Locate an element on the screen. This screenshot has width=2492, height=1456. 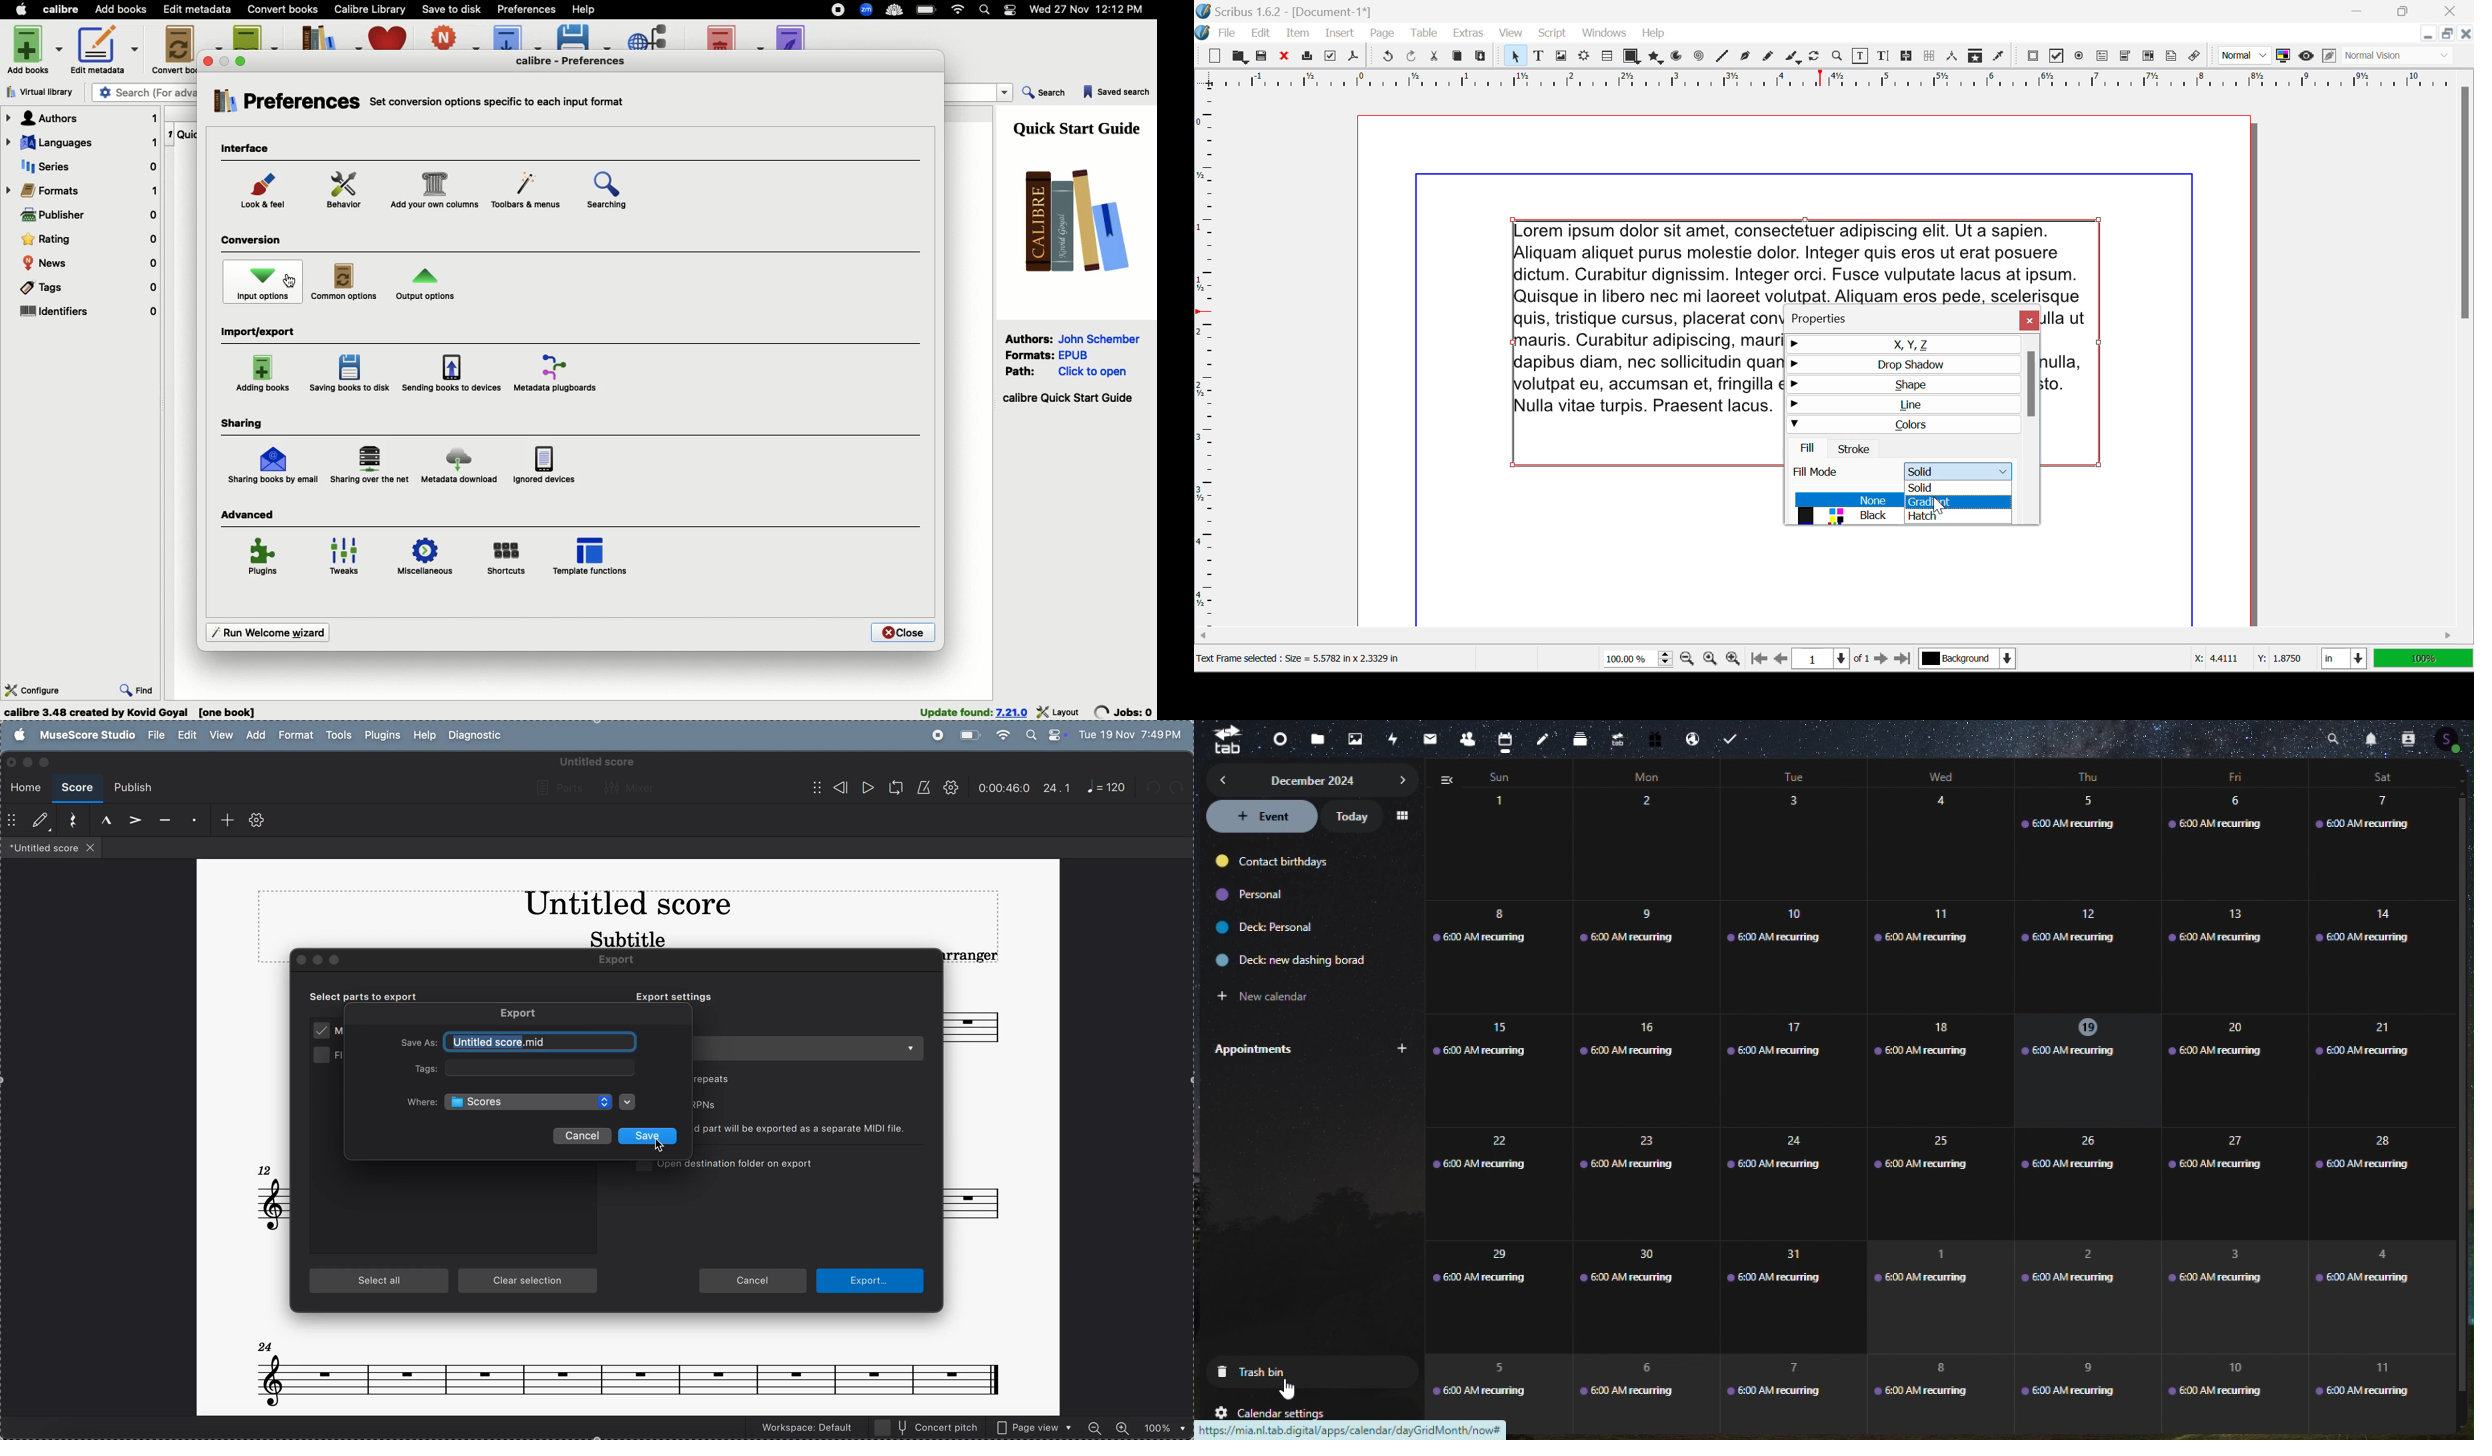
deck: new dashing borad is located at coordinates (1283, 960).